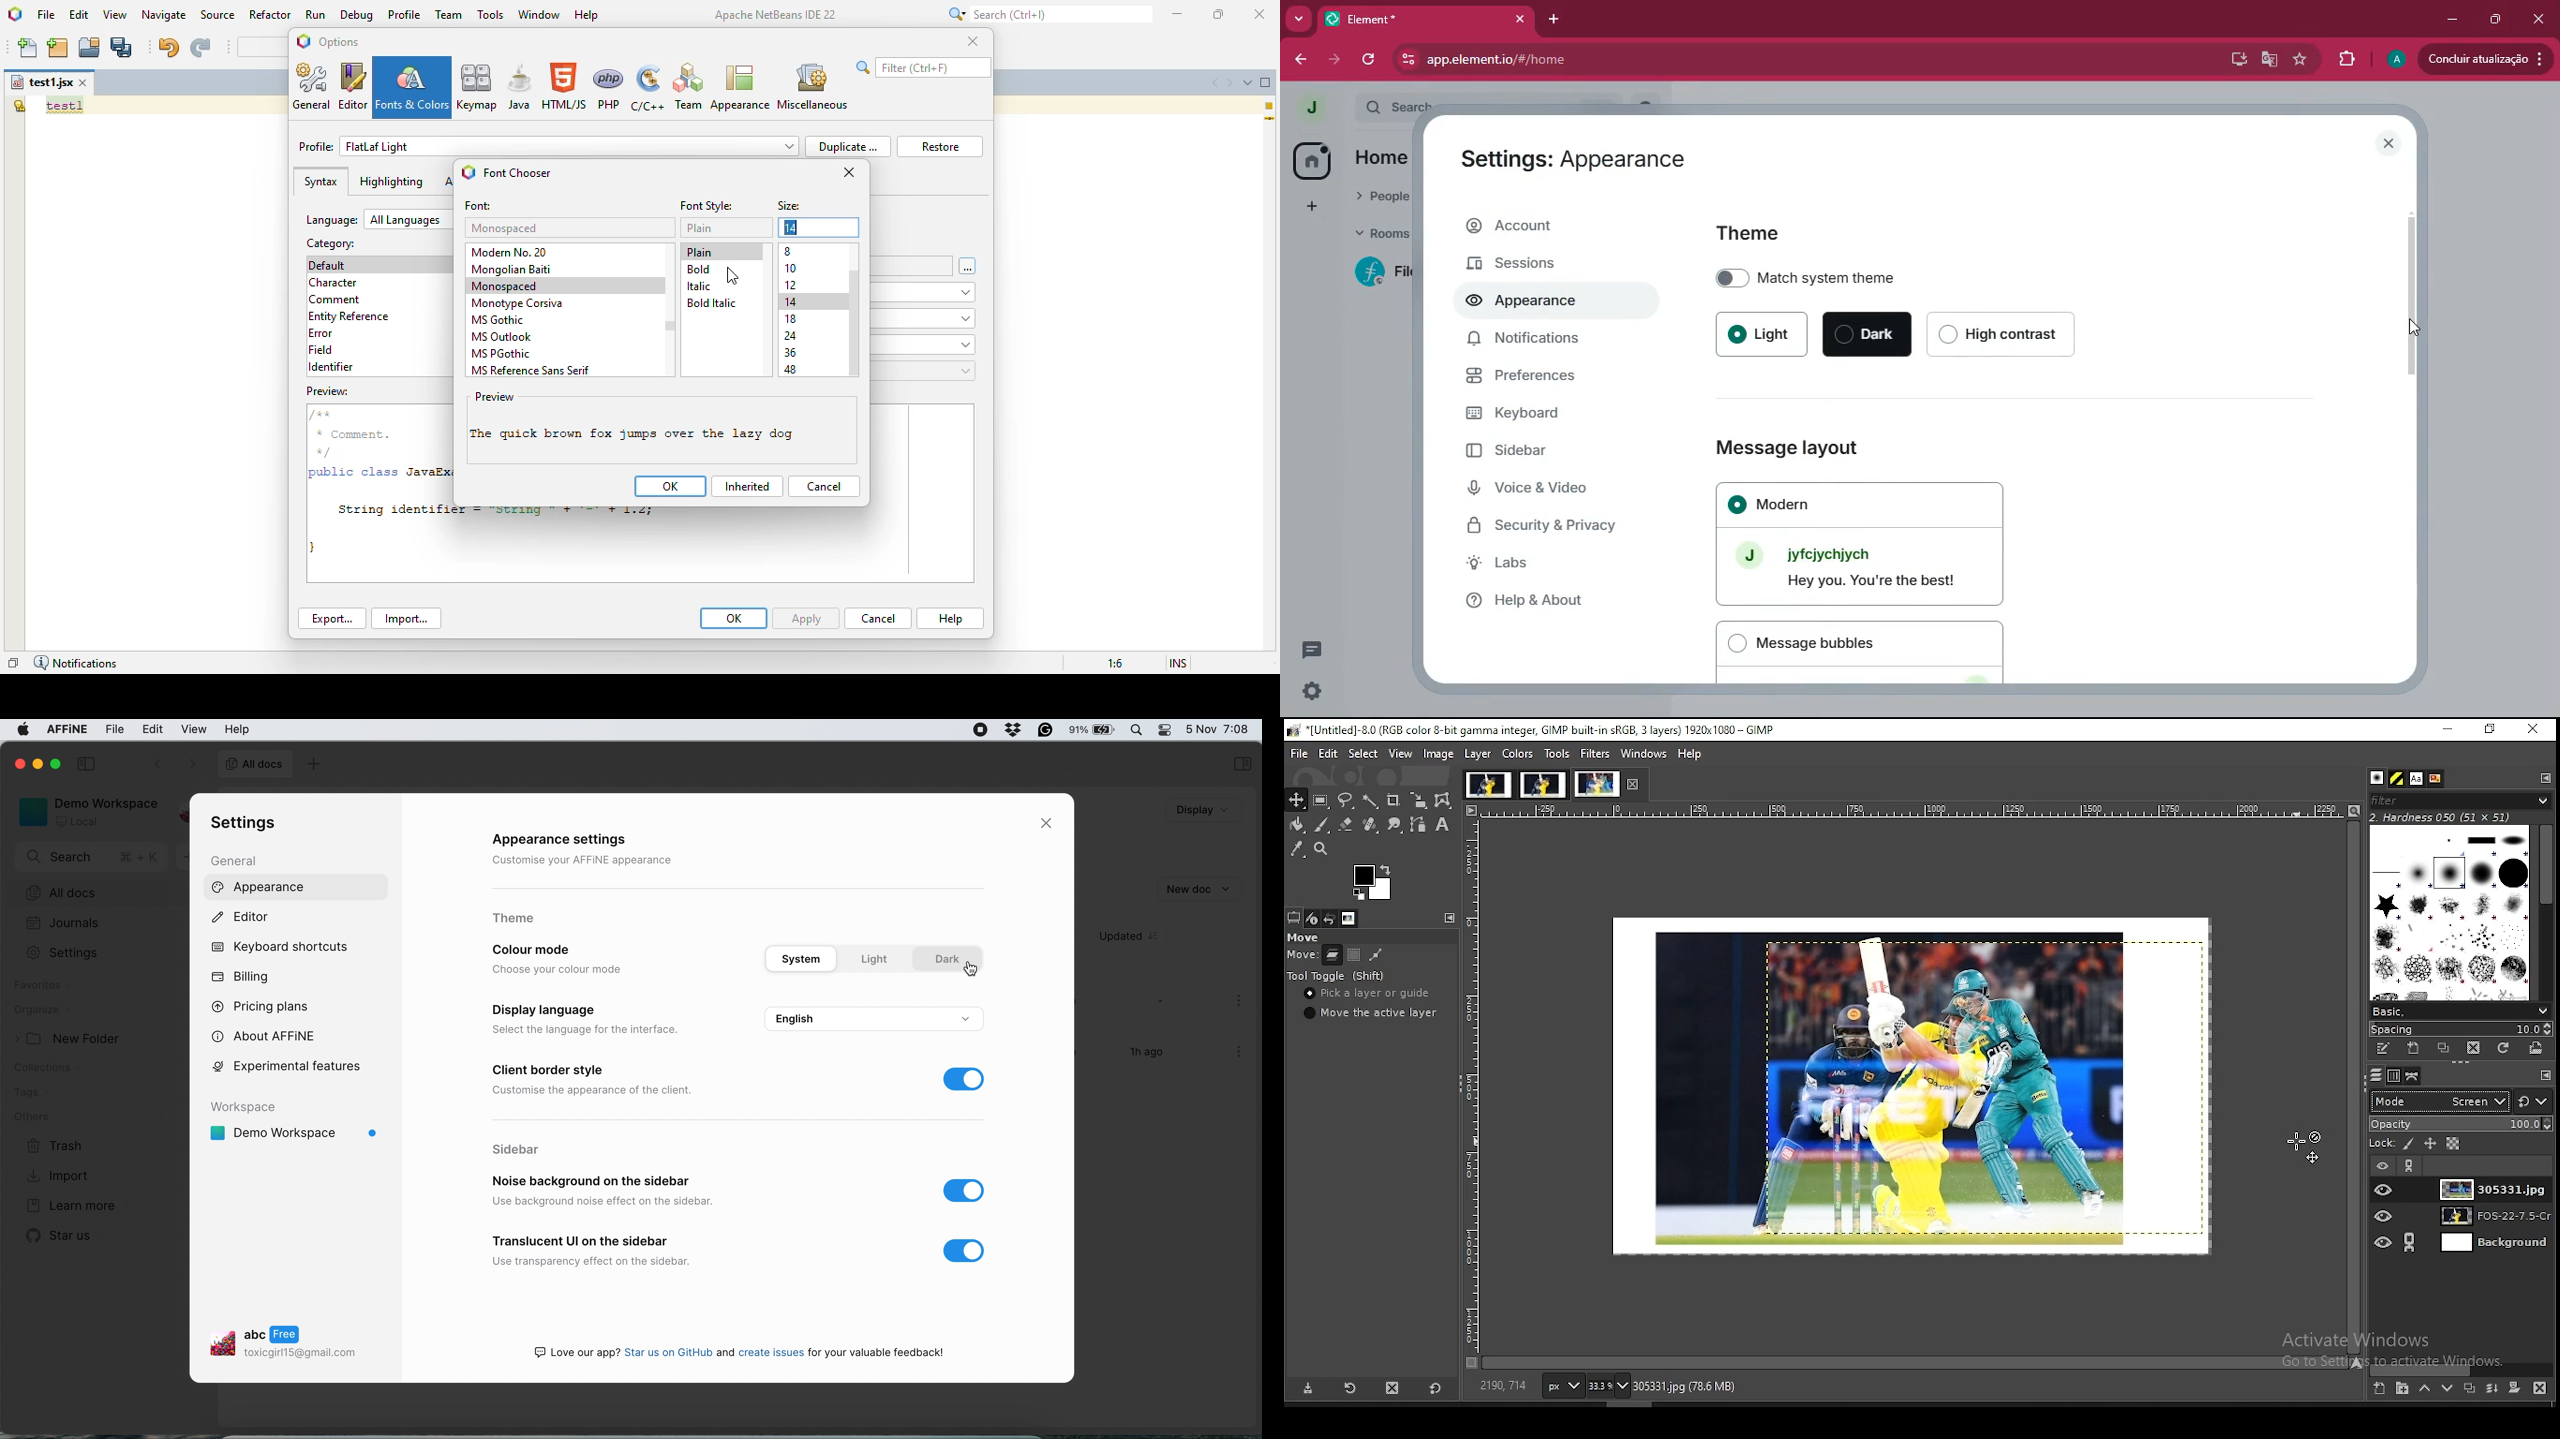 The image size is (2576, 1456). Describe the element at coordinates (2384, 1244) in the screenshot. I see `layer visibility on/off` at that location.